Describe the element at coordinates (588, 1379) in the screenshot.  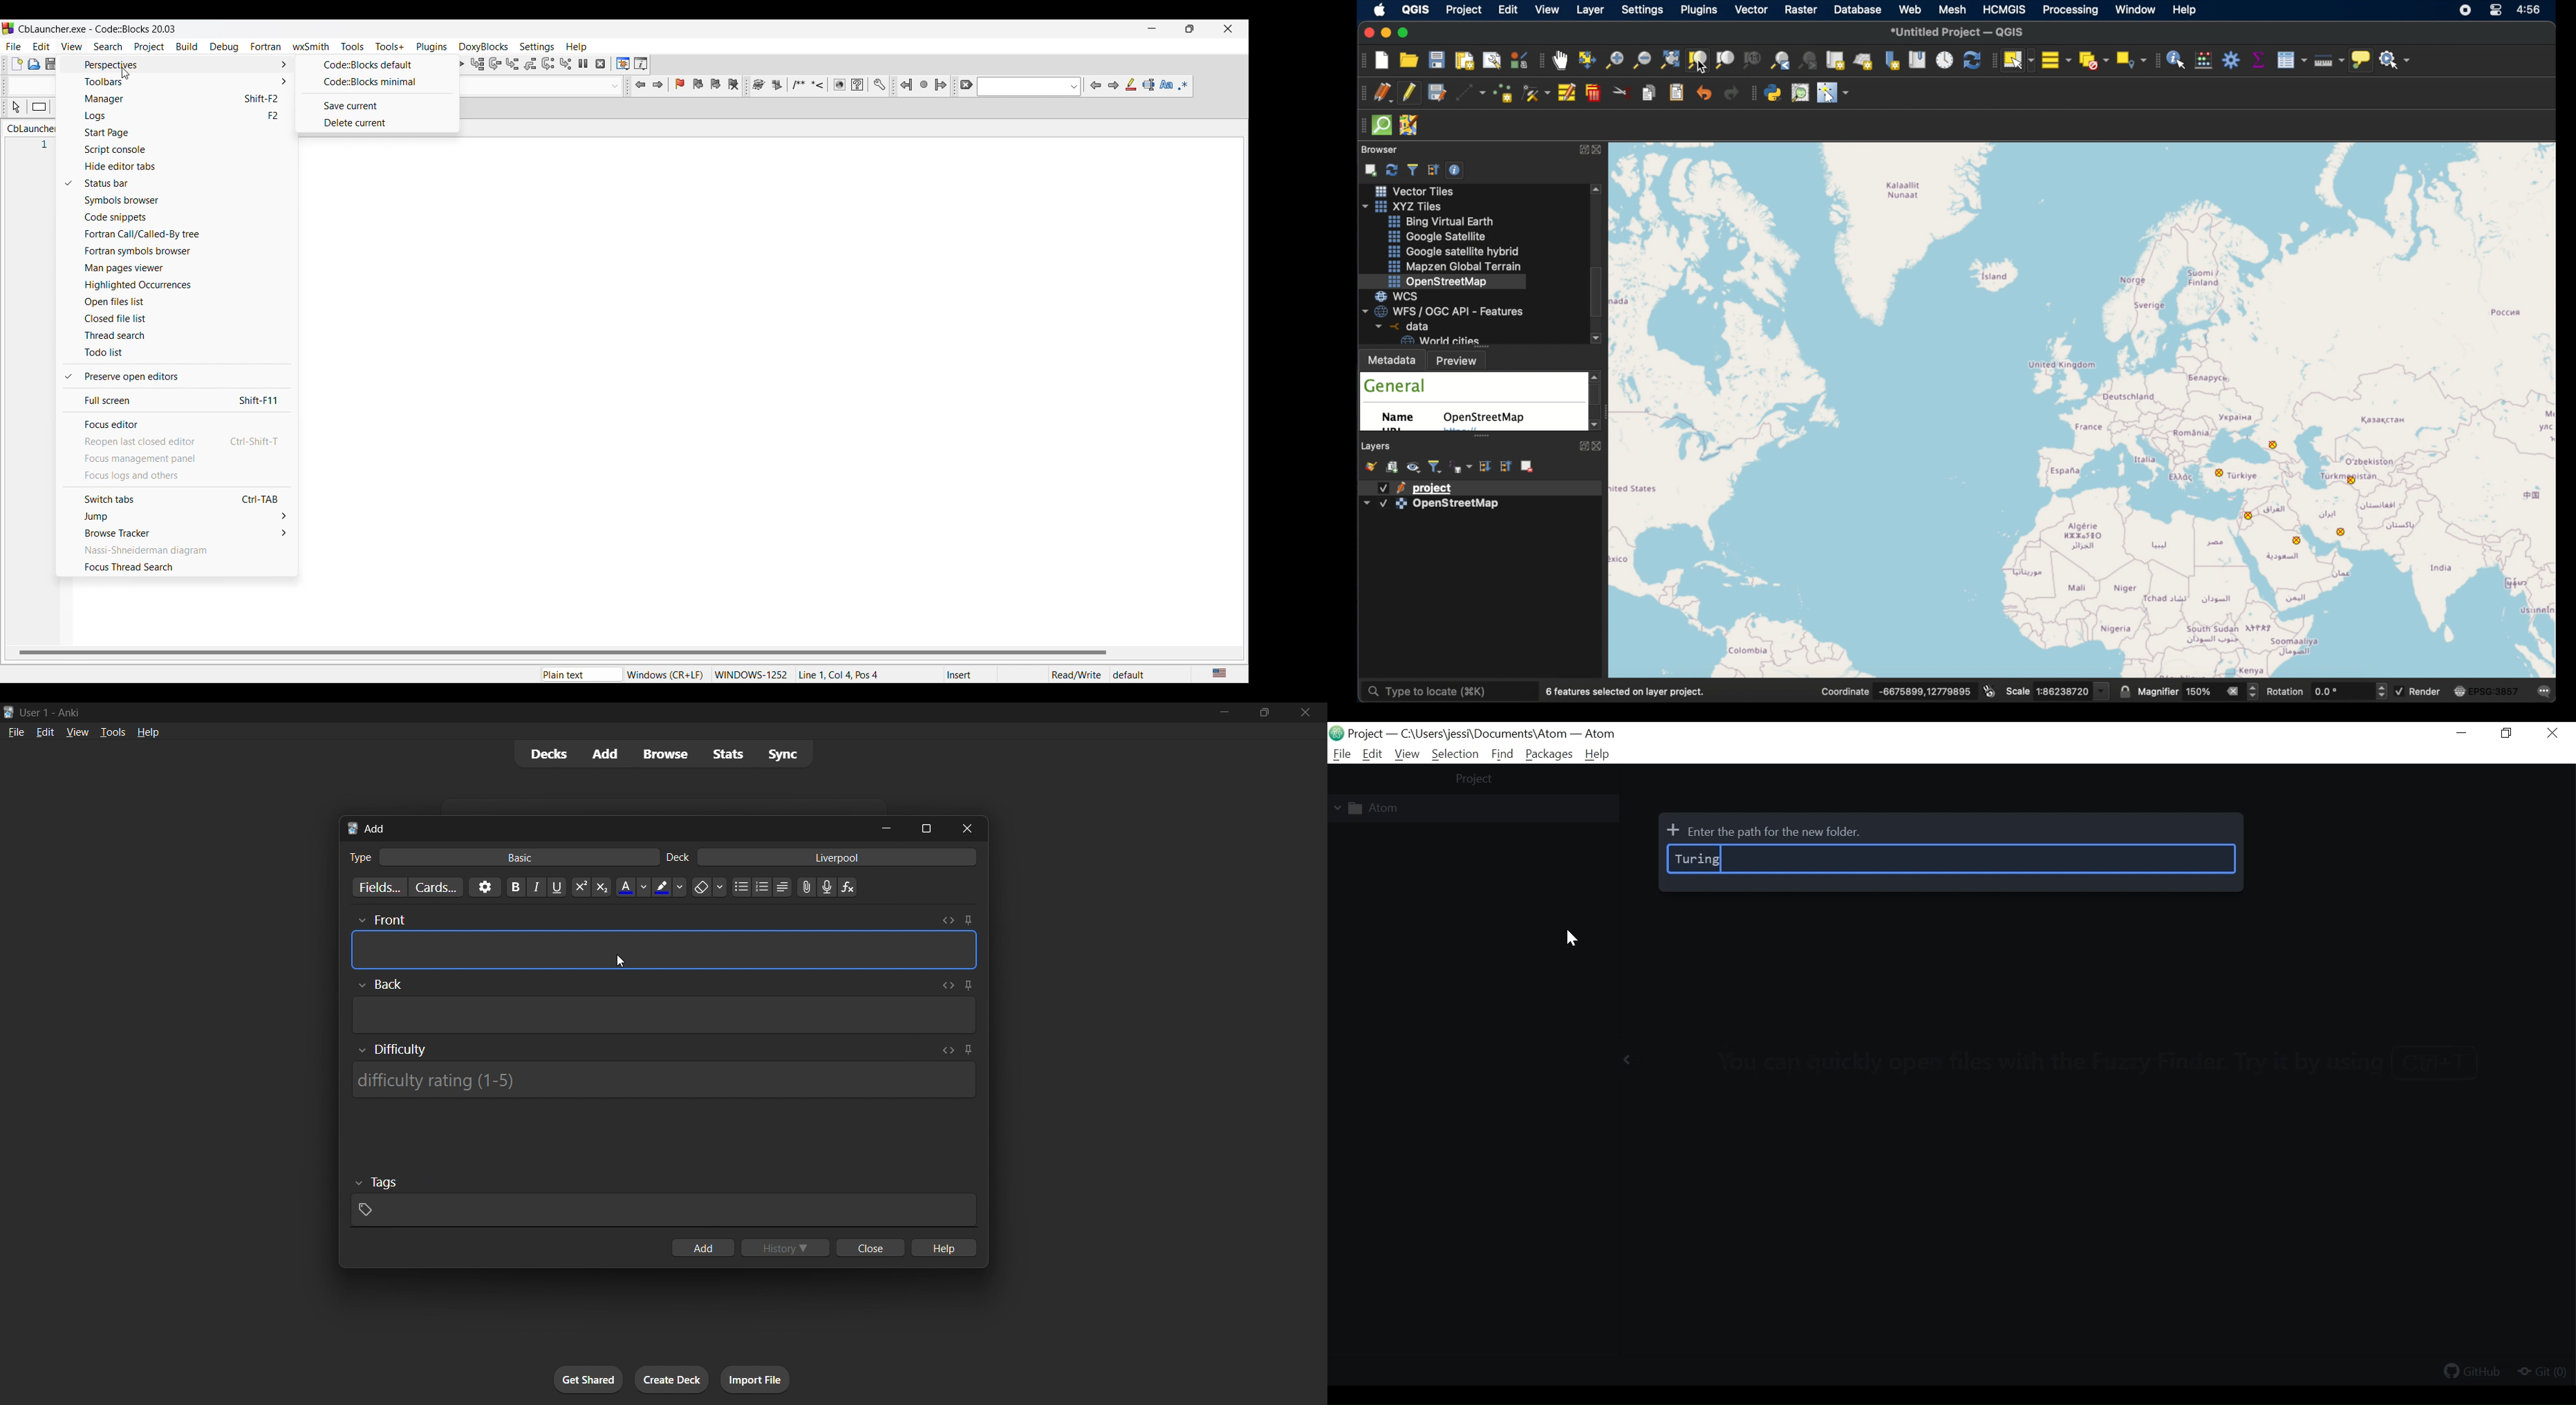
I see `get shared` at that location.